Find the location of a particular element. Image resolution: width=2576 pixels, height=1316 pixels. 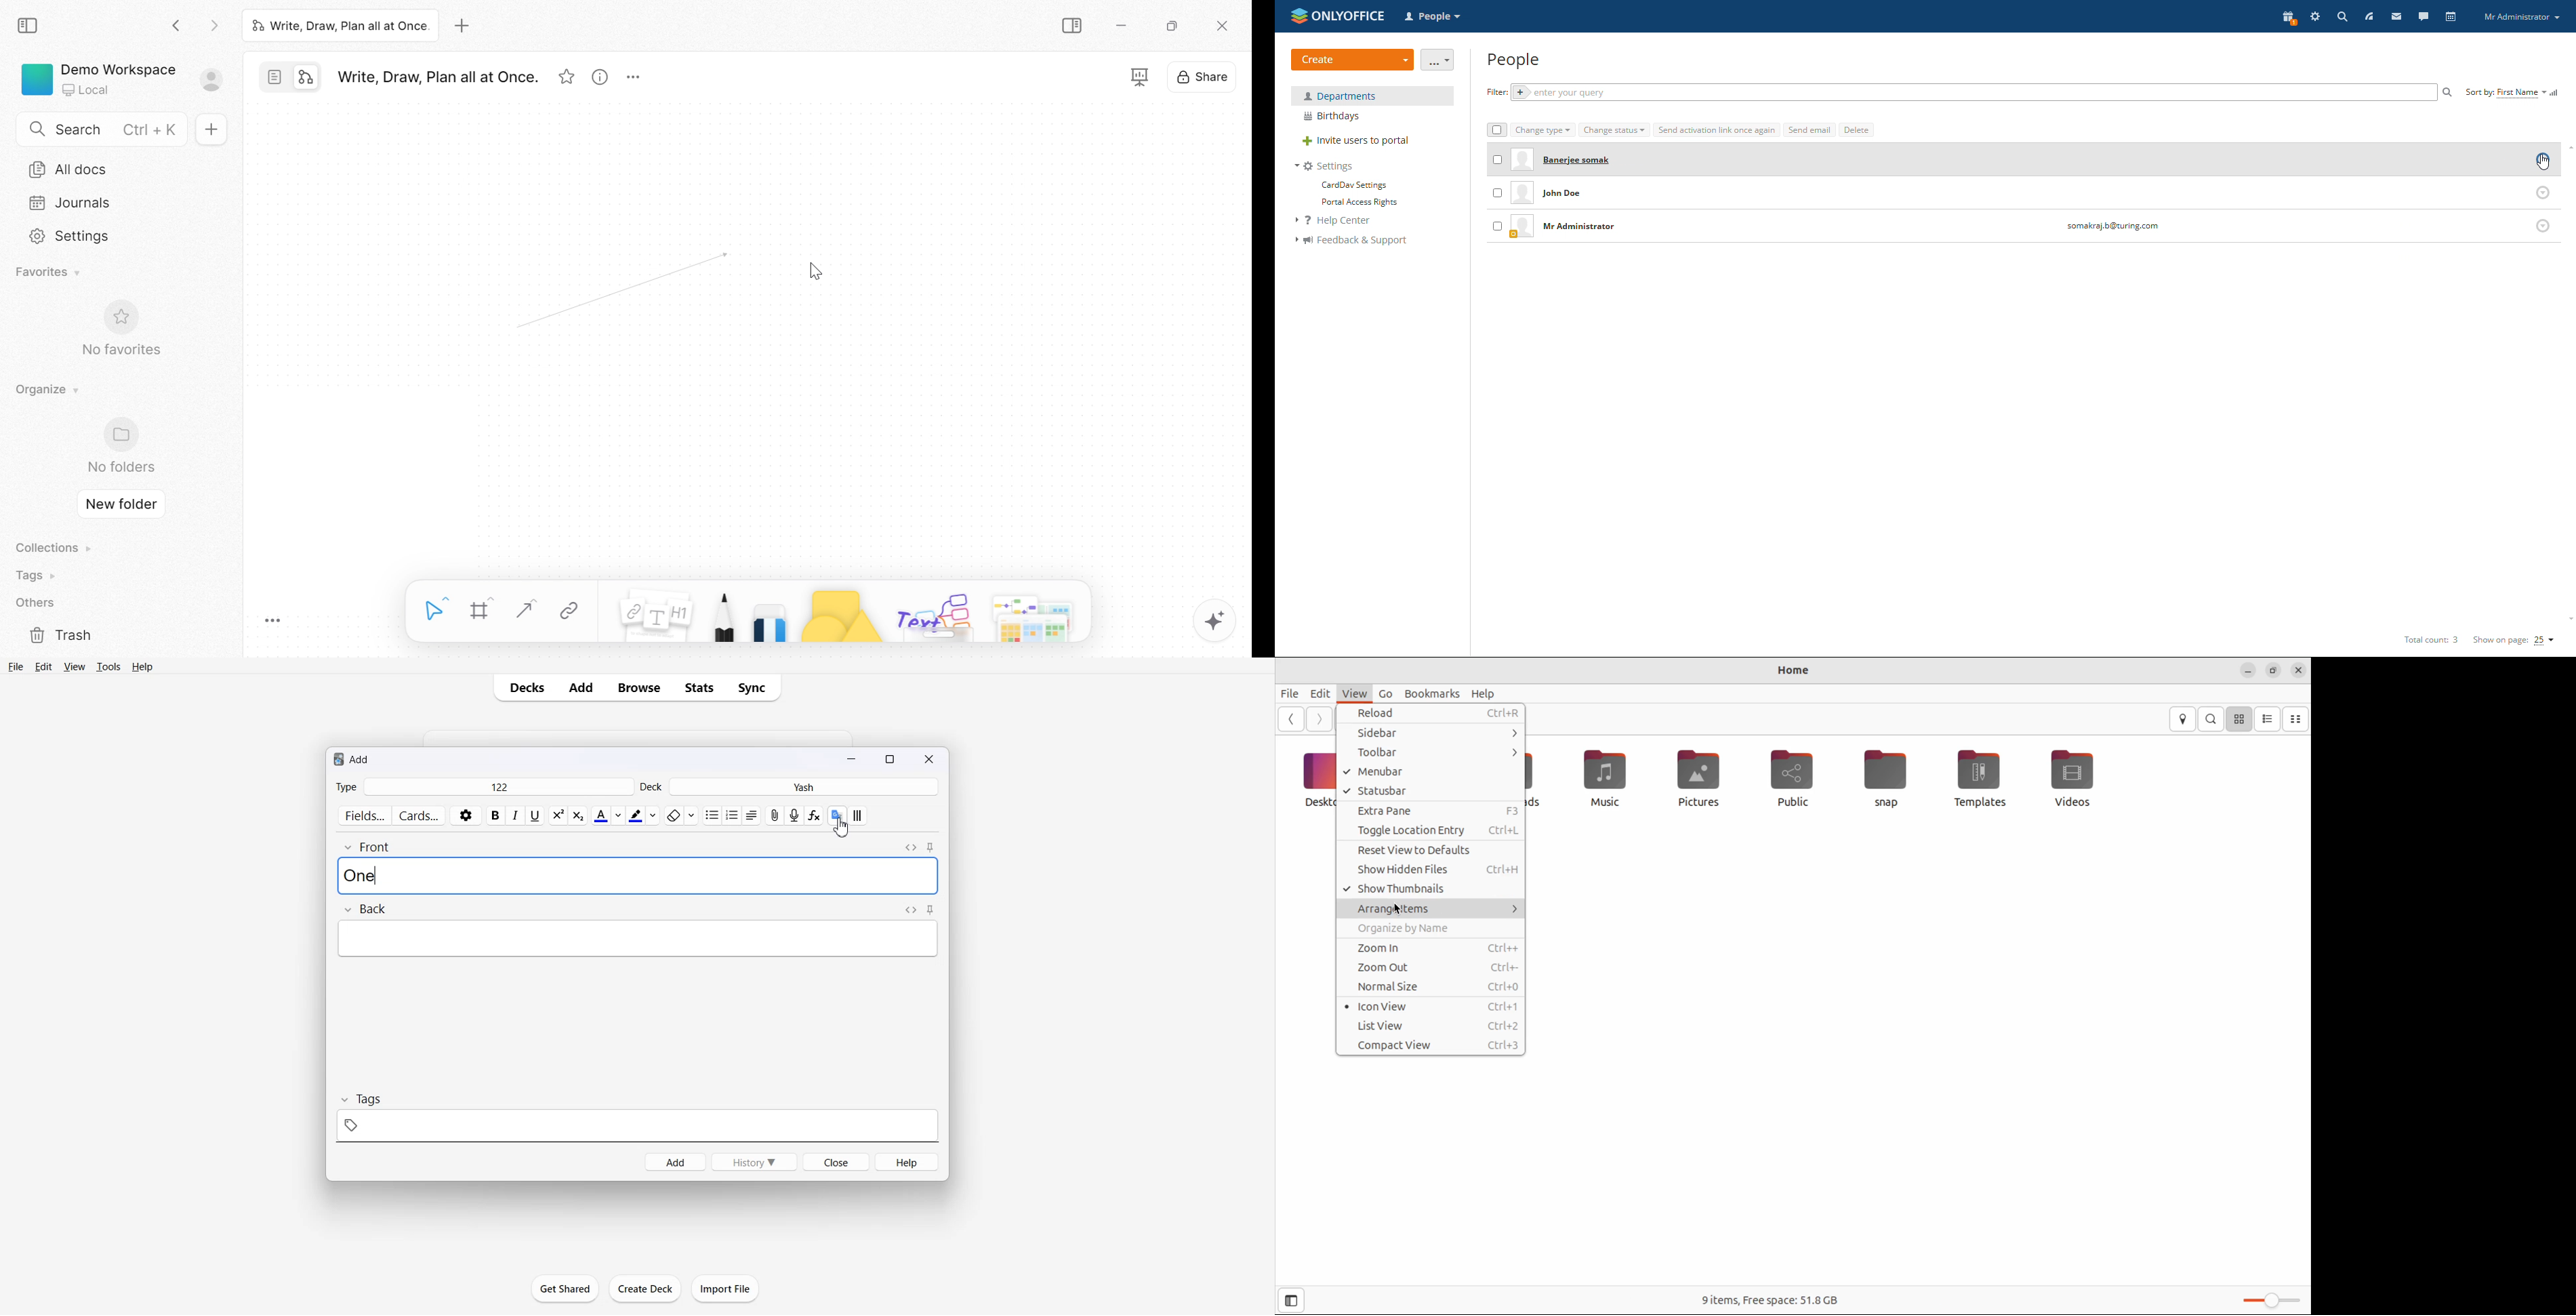

Sync is located at coordinates (756, 687).